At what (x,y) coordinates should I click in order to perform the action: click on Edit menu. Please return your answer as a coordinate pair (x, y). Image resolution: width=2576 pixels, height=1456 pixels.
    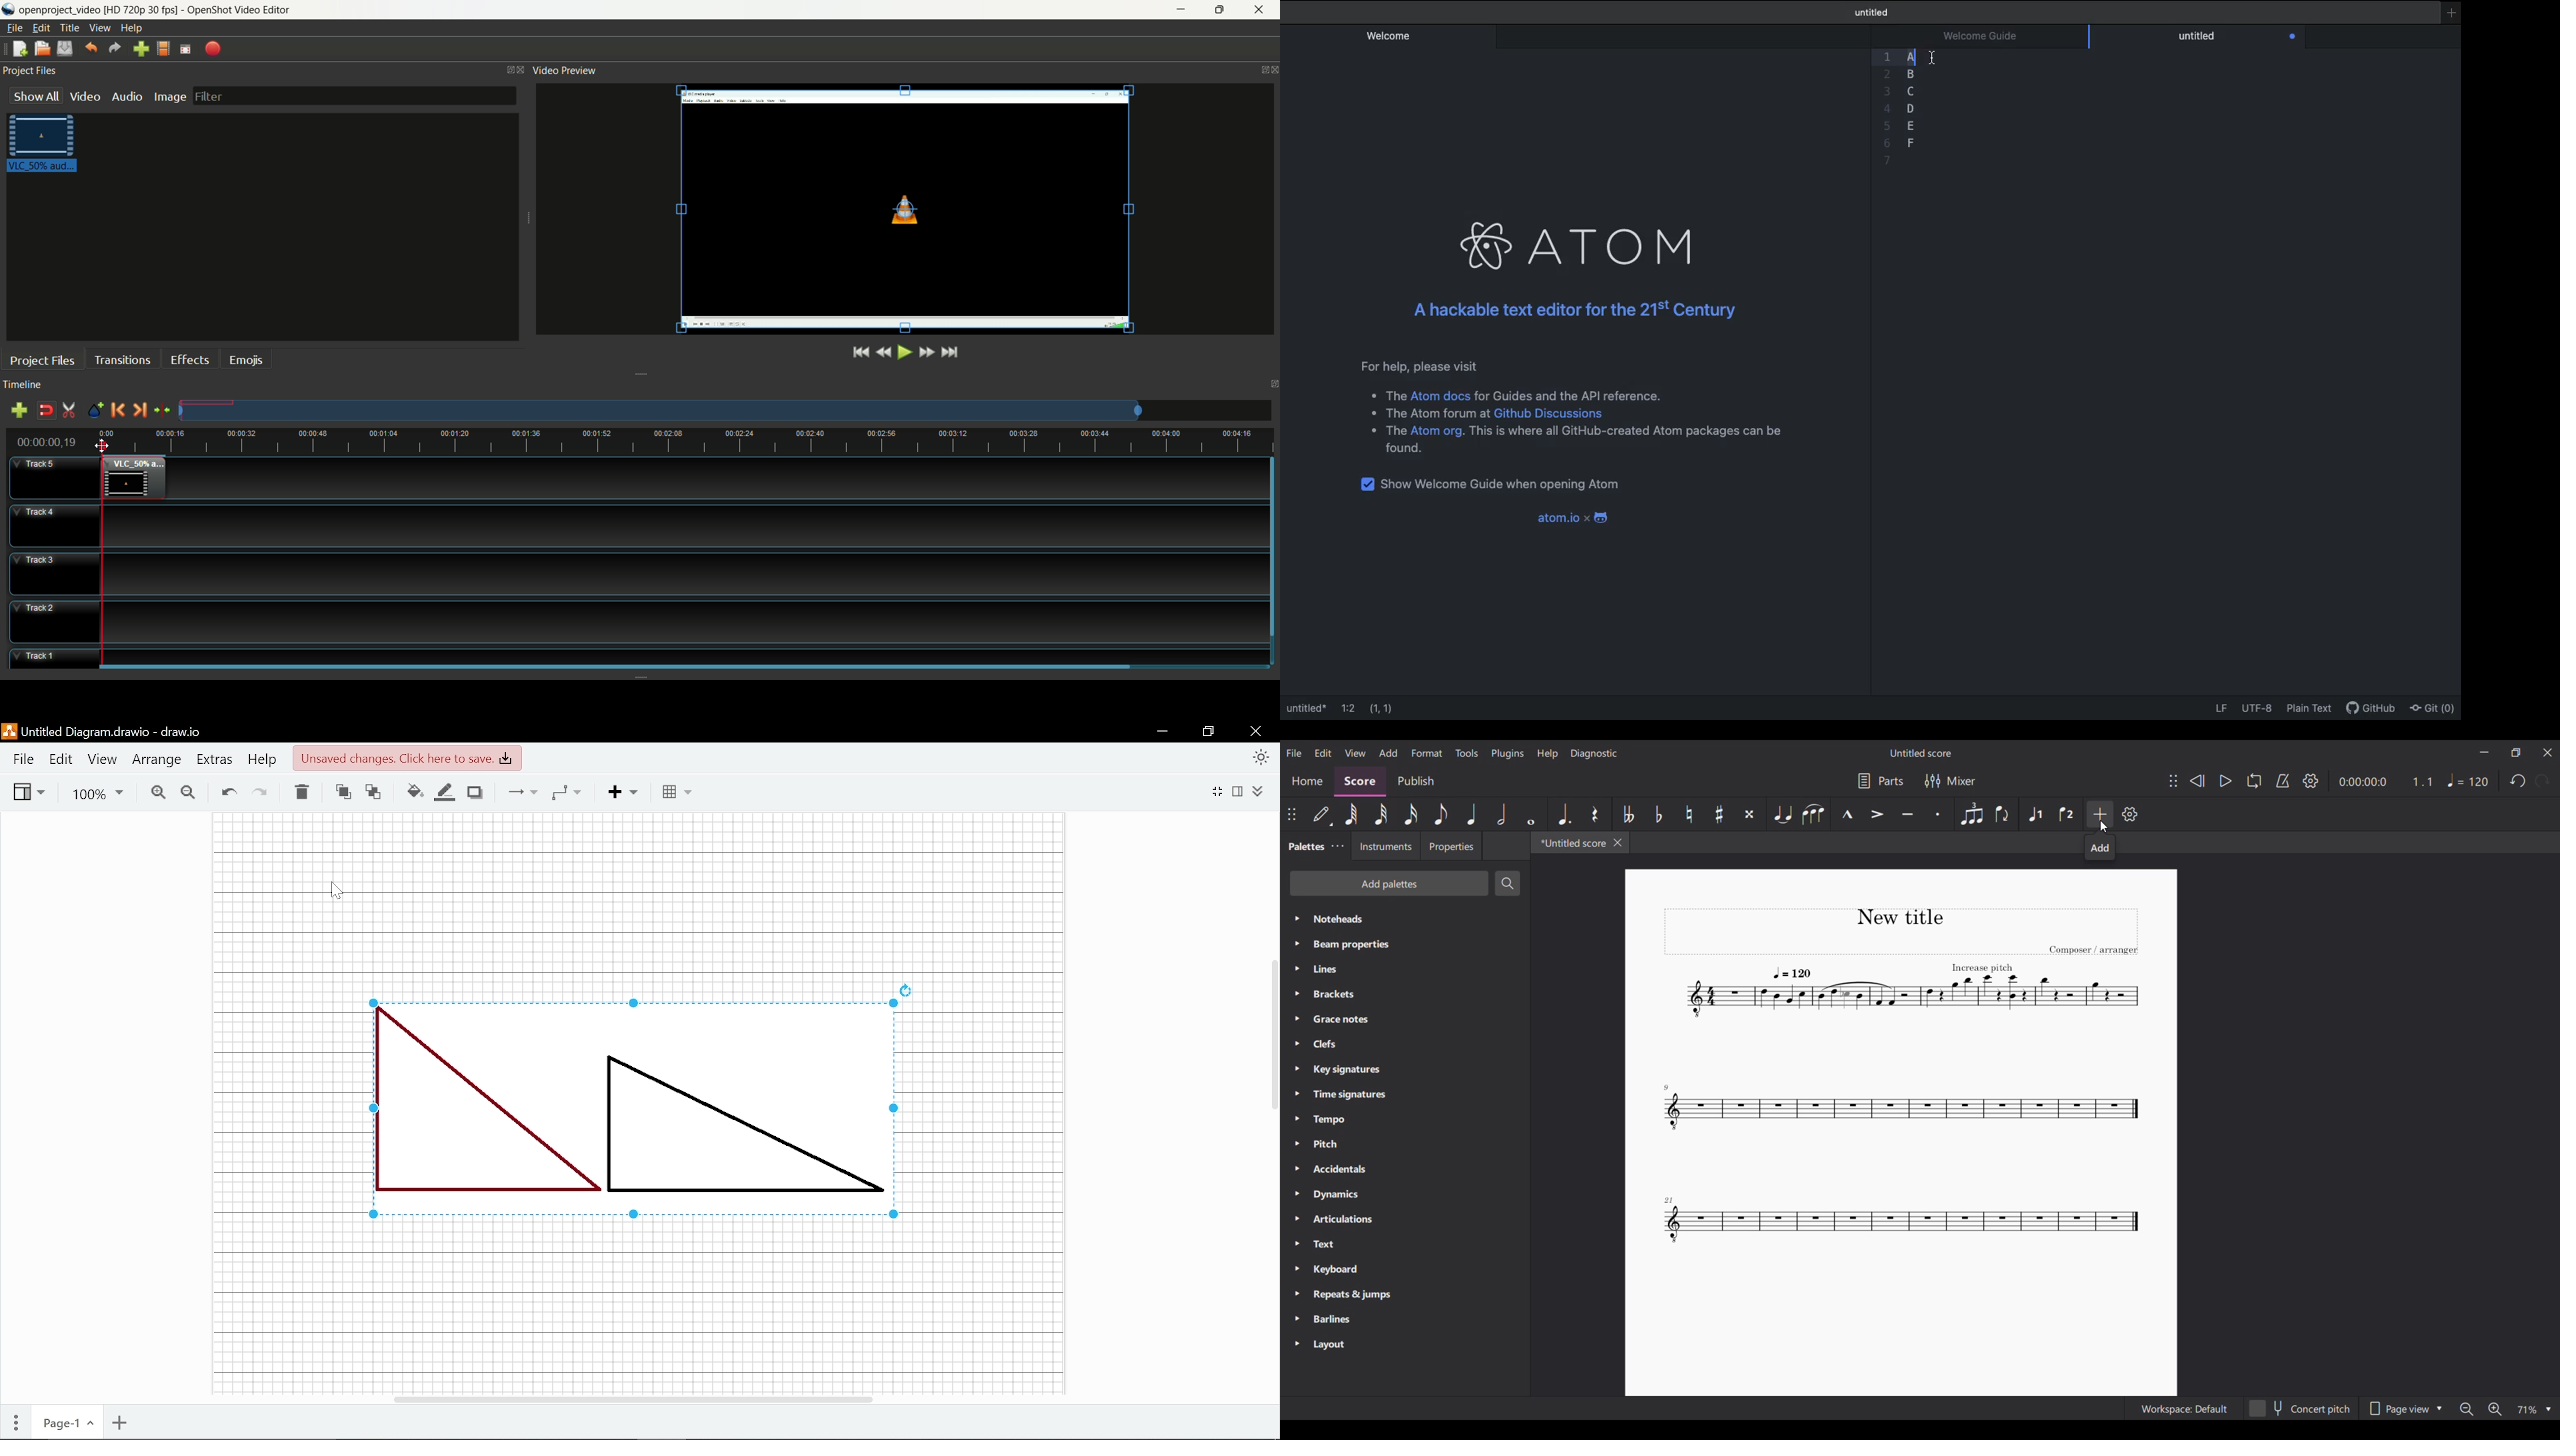
    Looking at the image, I should click on (1323, 752).